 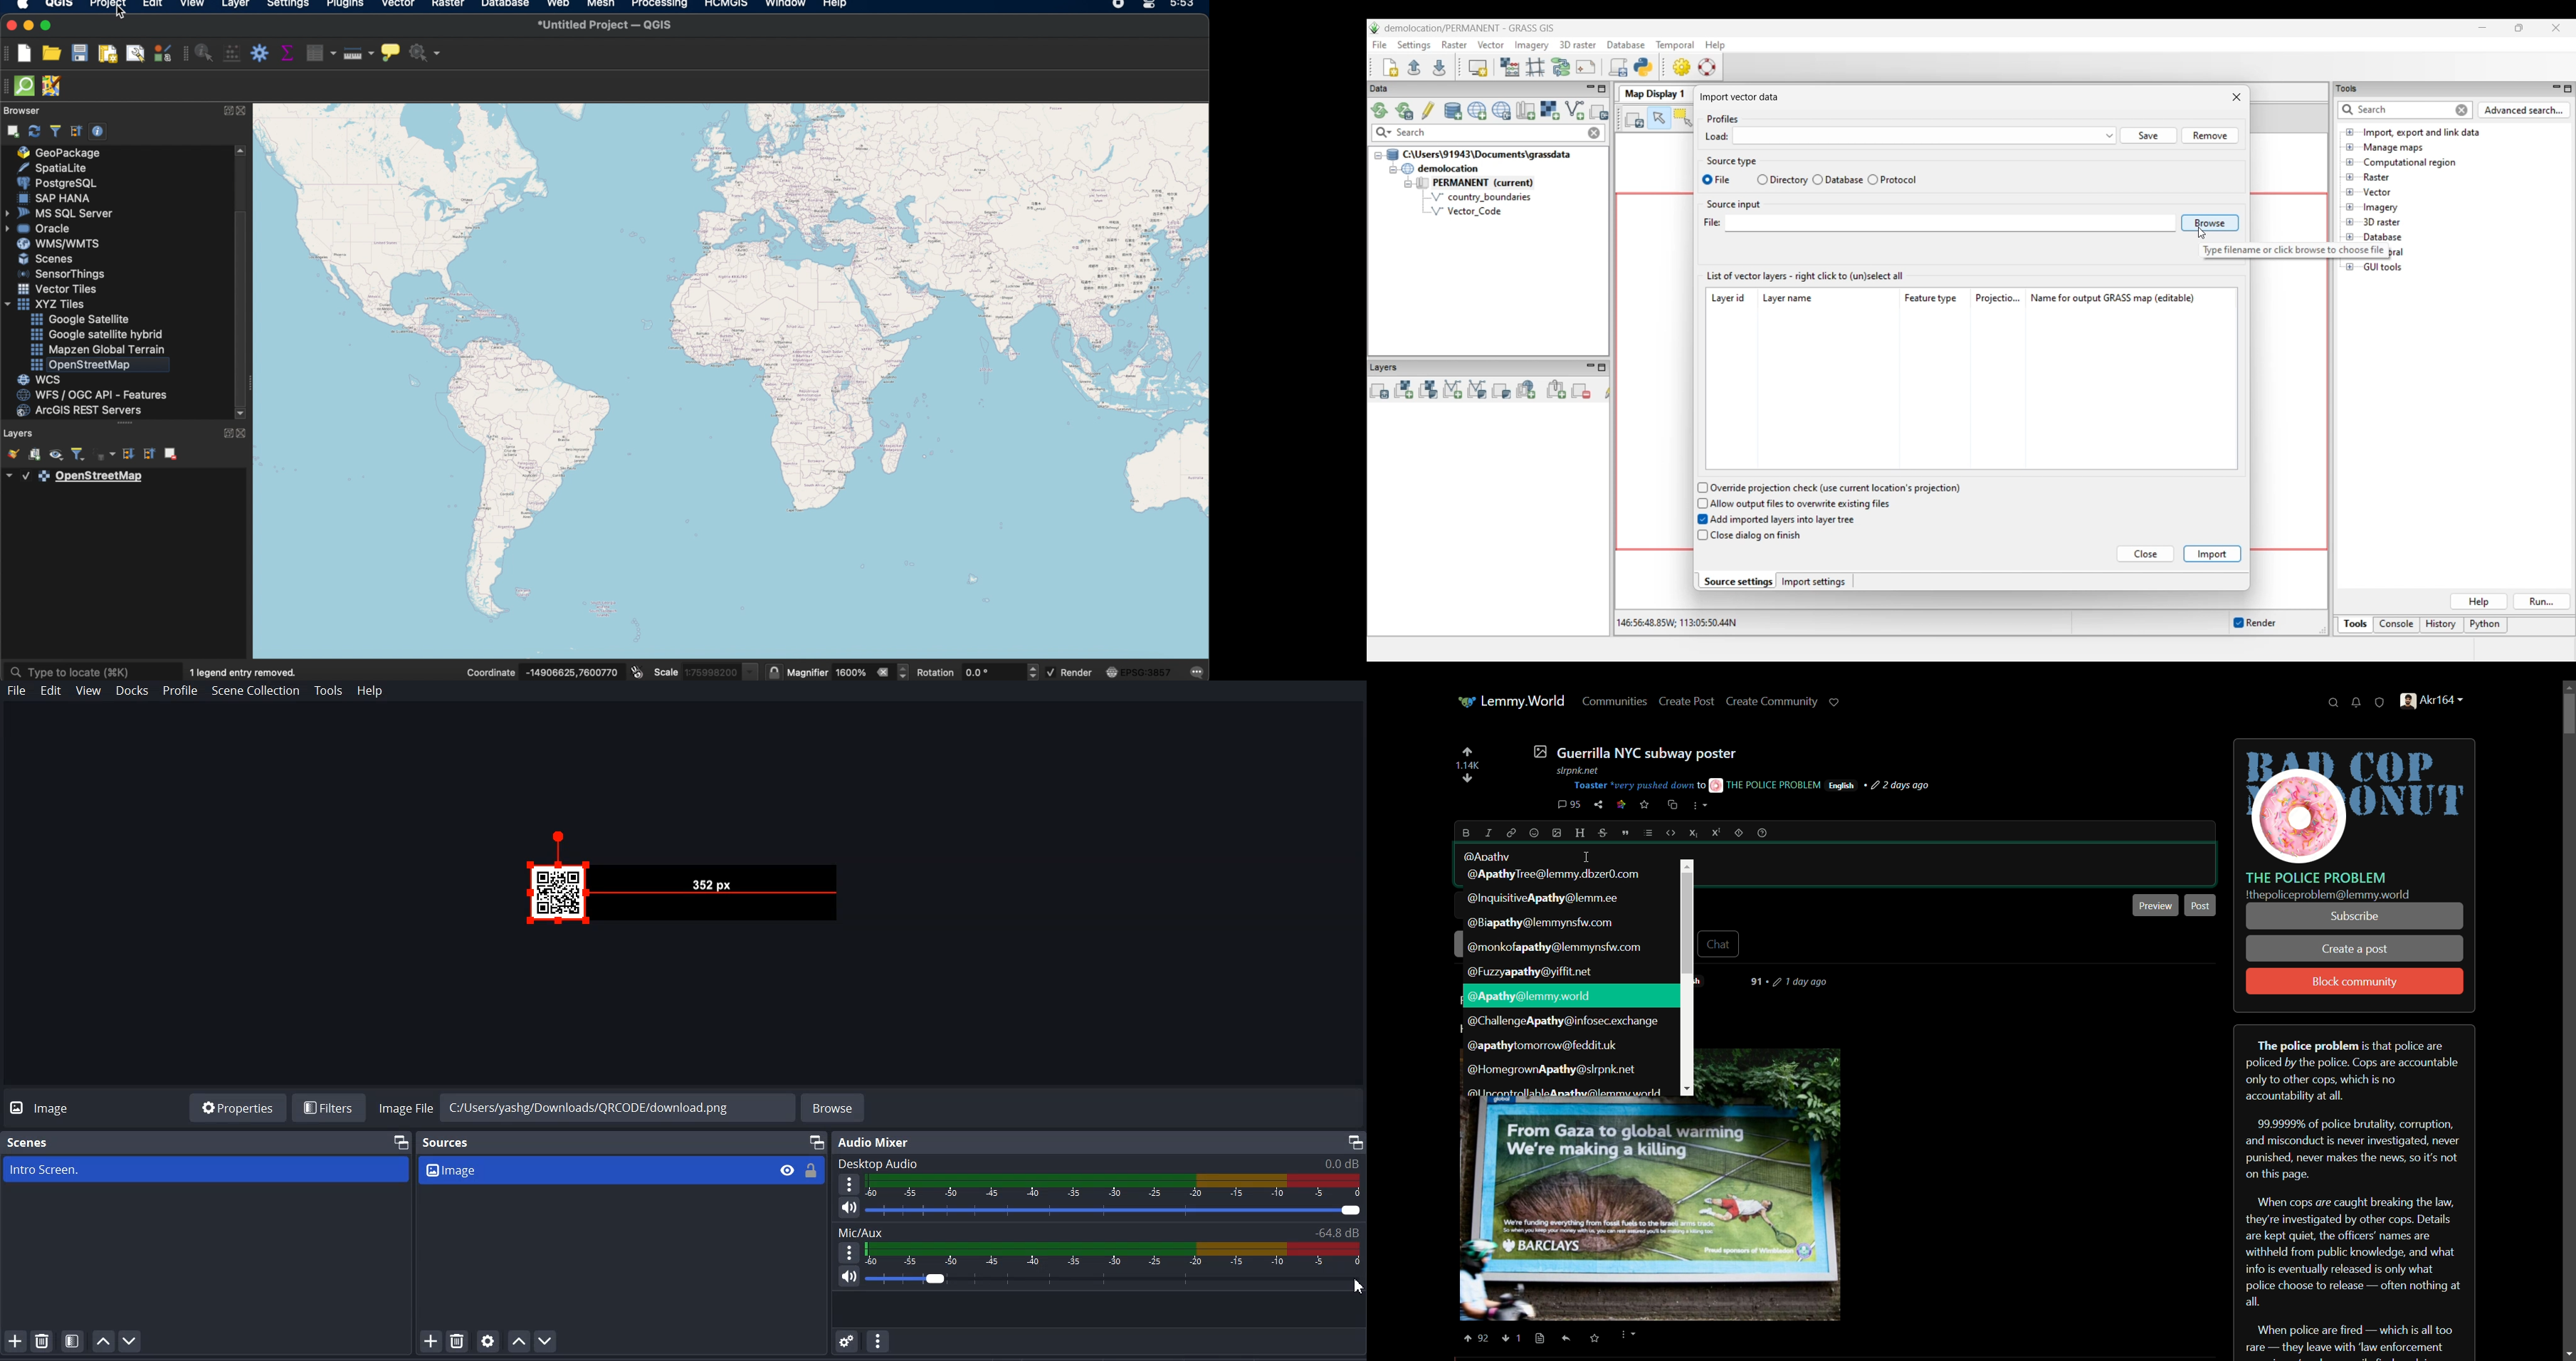 I want to click on open street map, so click(x=733, y=382).